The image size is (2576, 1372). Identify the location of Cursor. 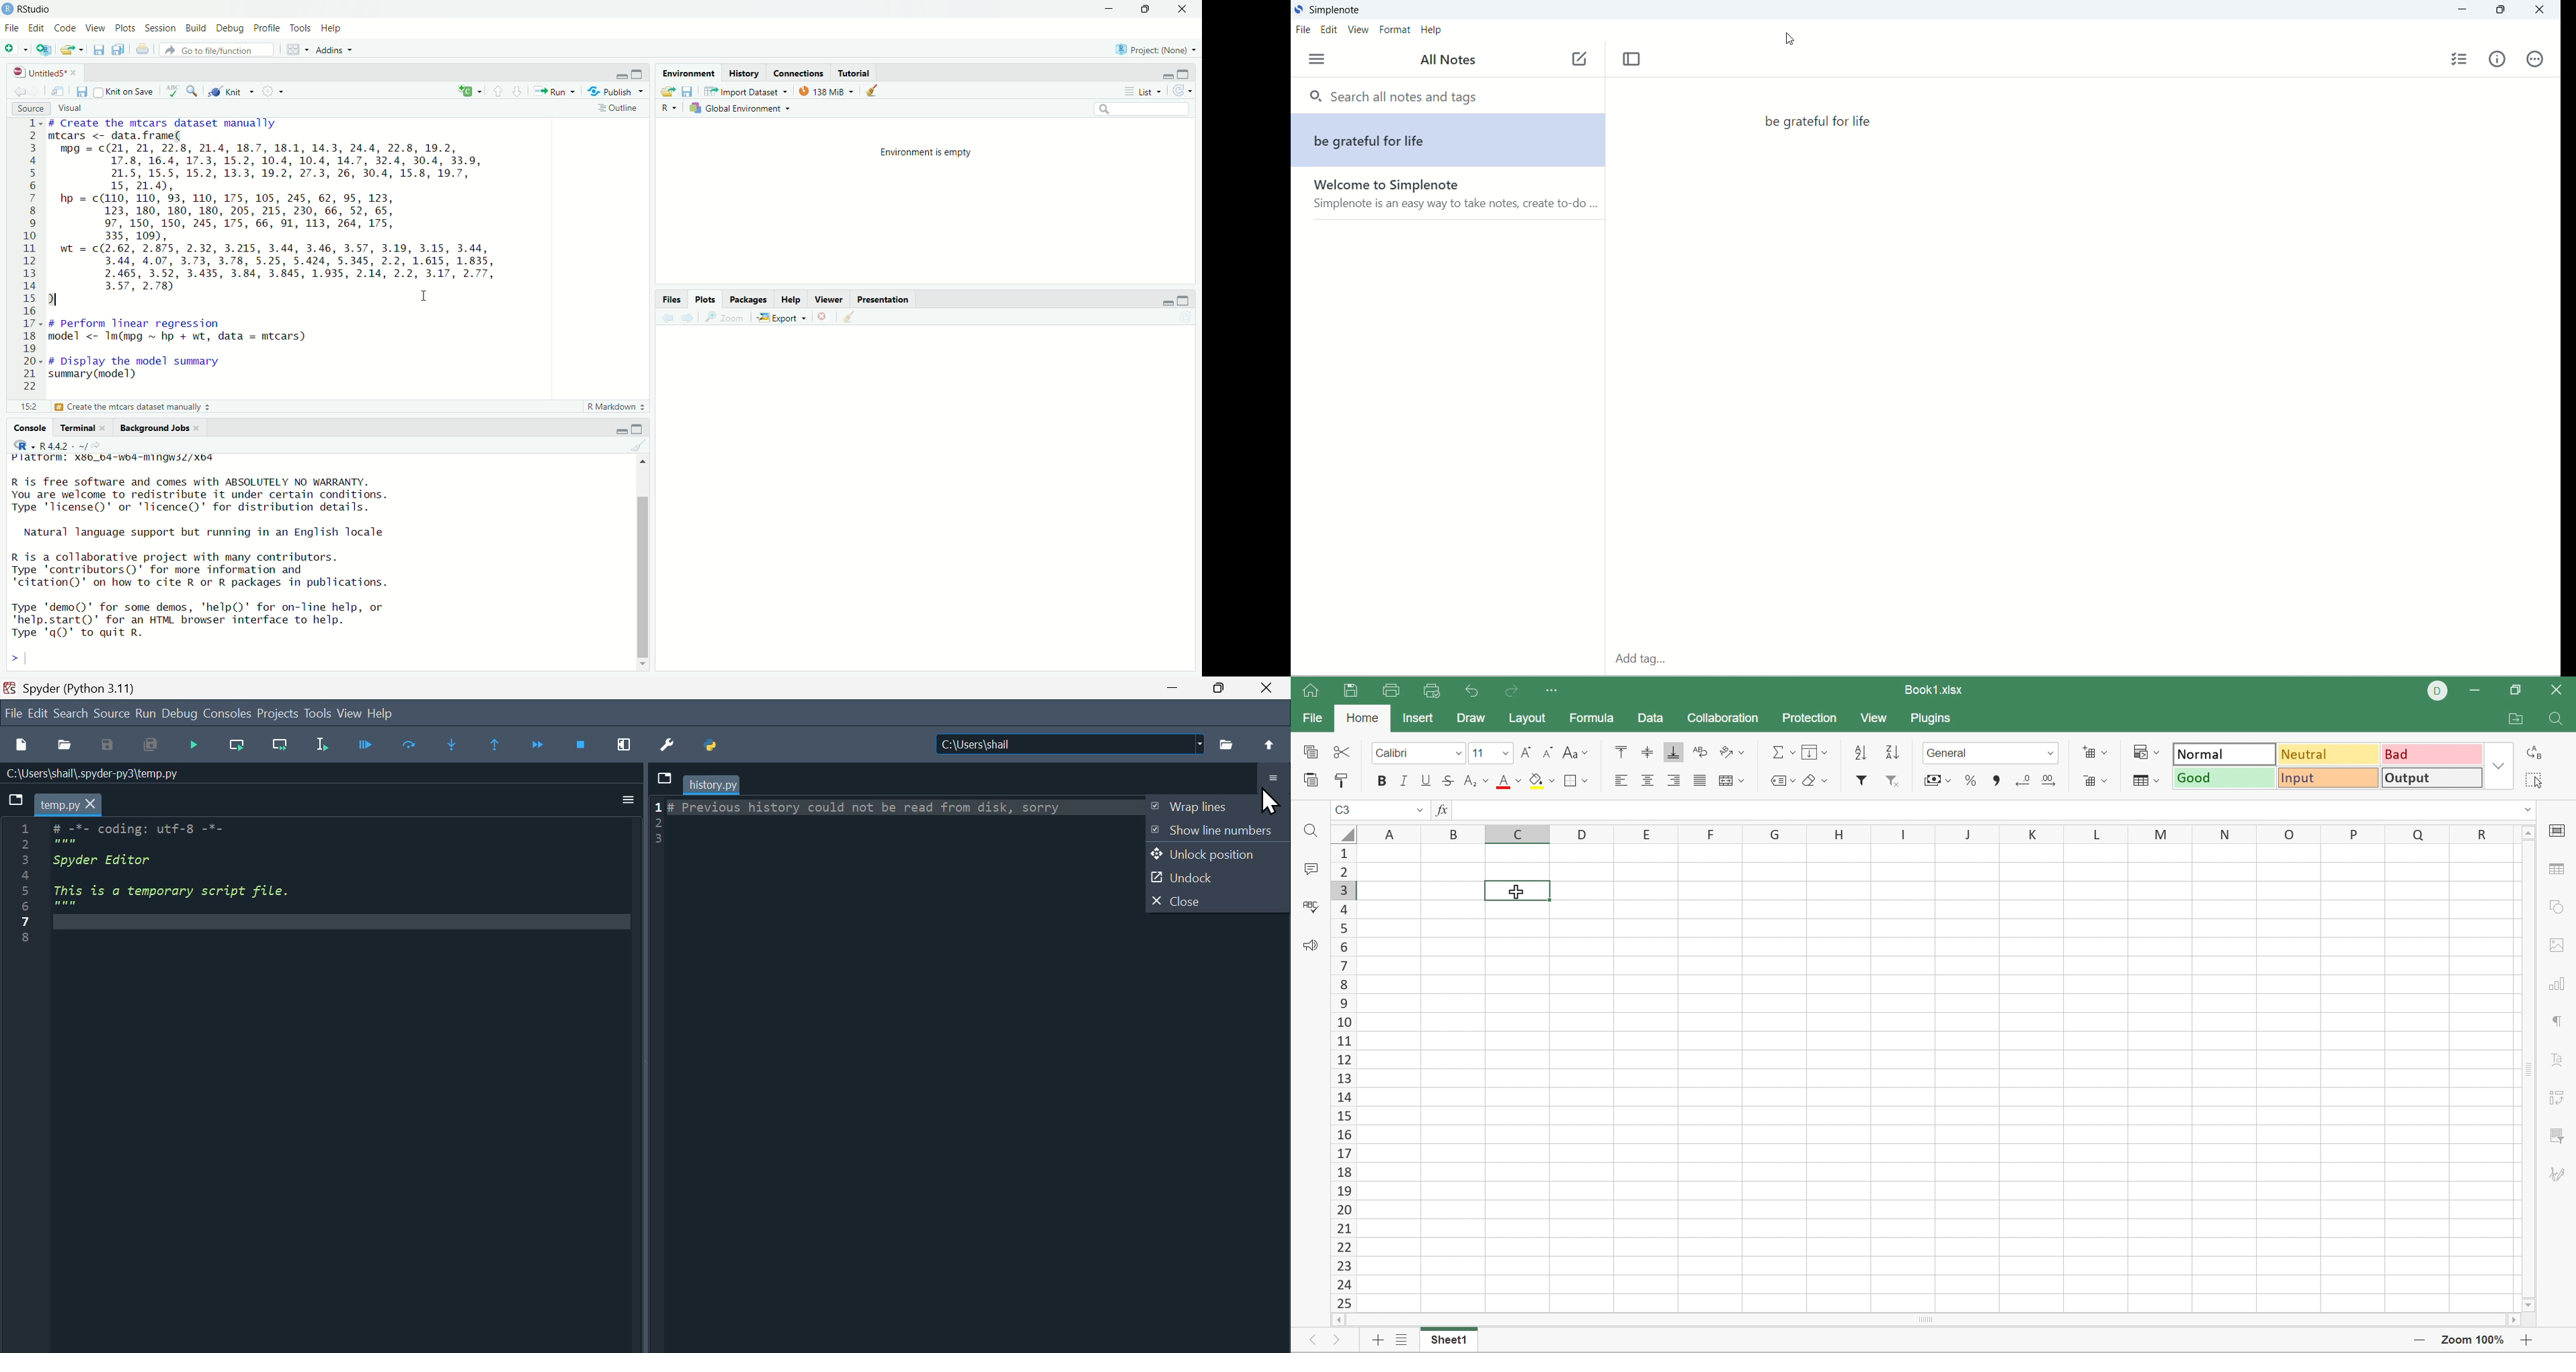
(1266, 800).